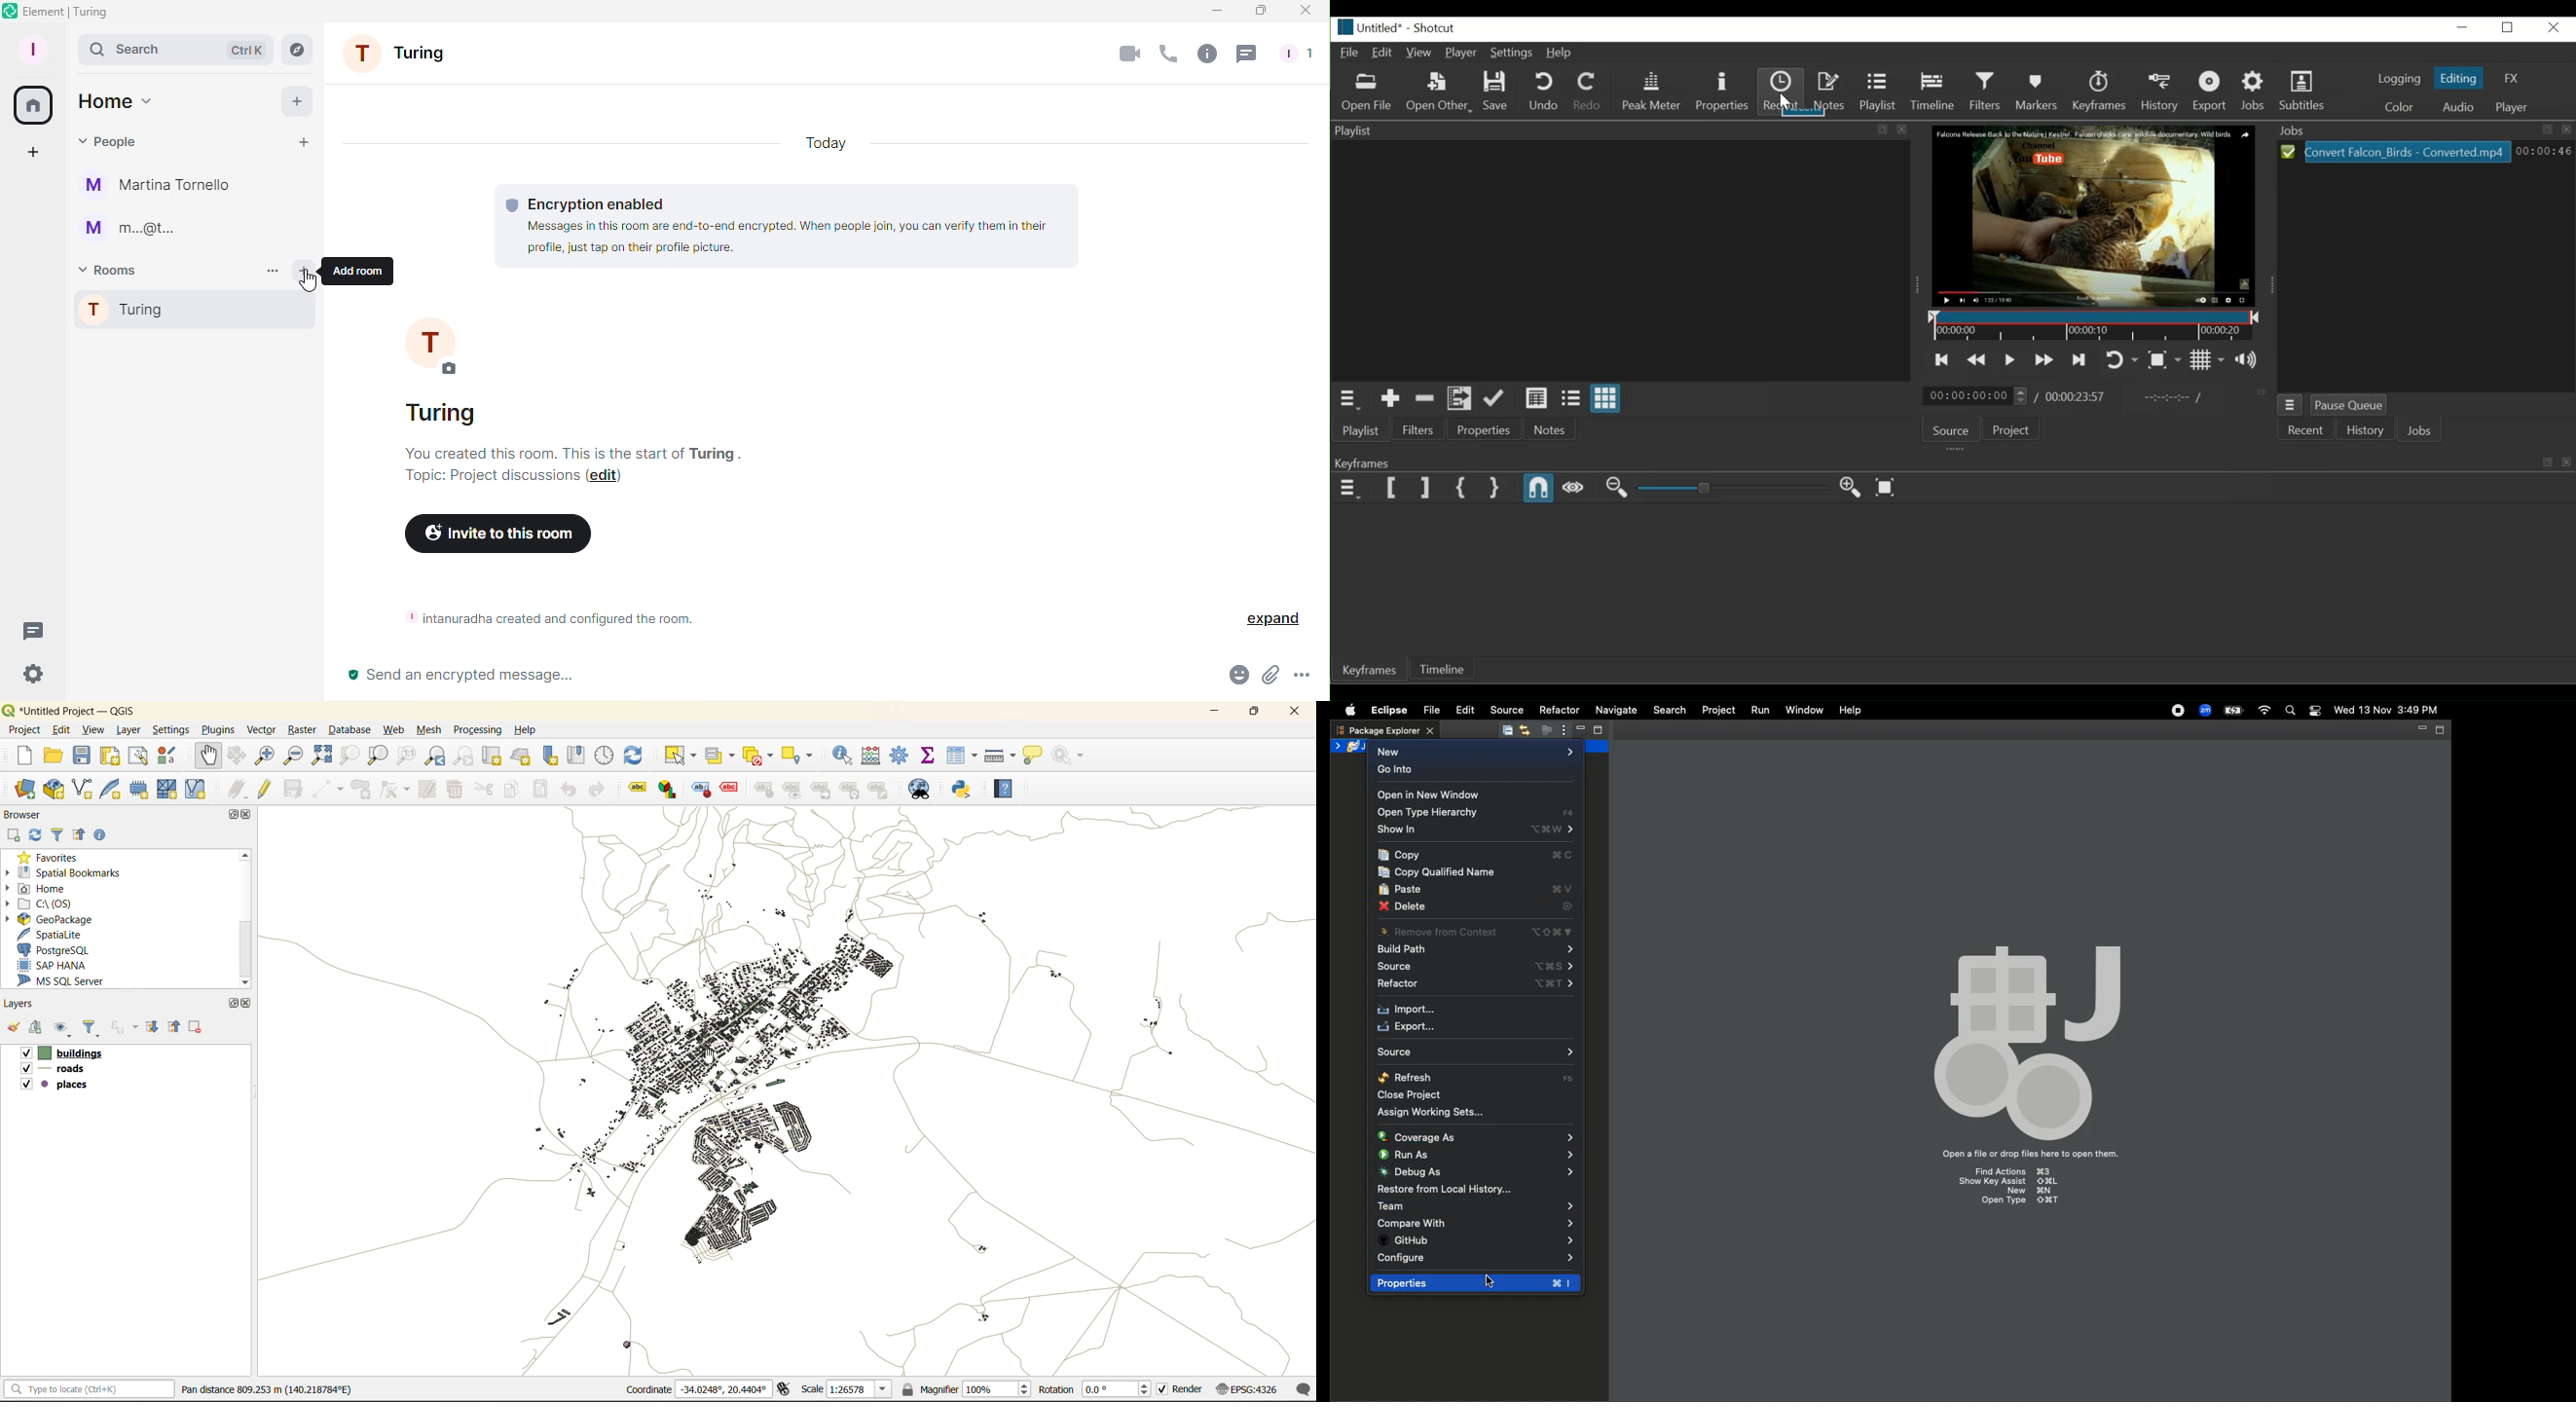  Describe the element at coordinates (1476, 854) in the screenshot. I see `Copy` at that location.